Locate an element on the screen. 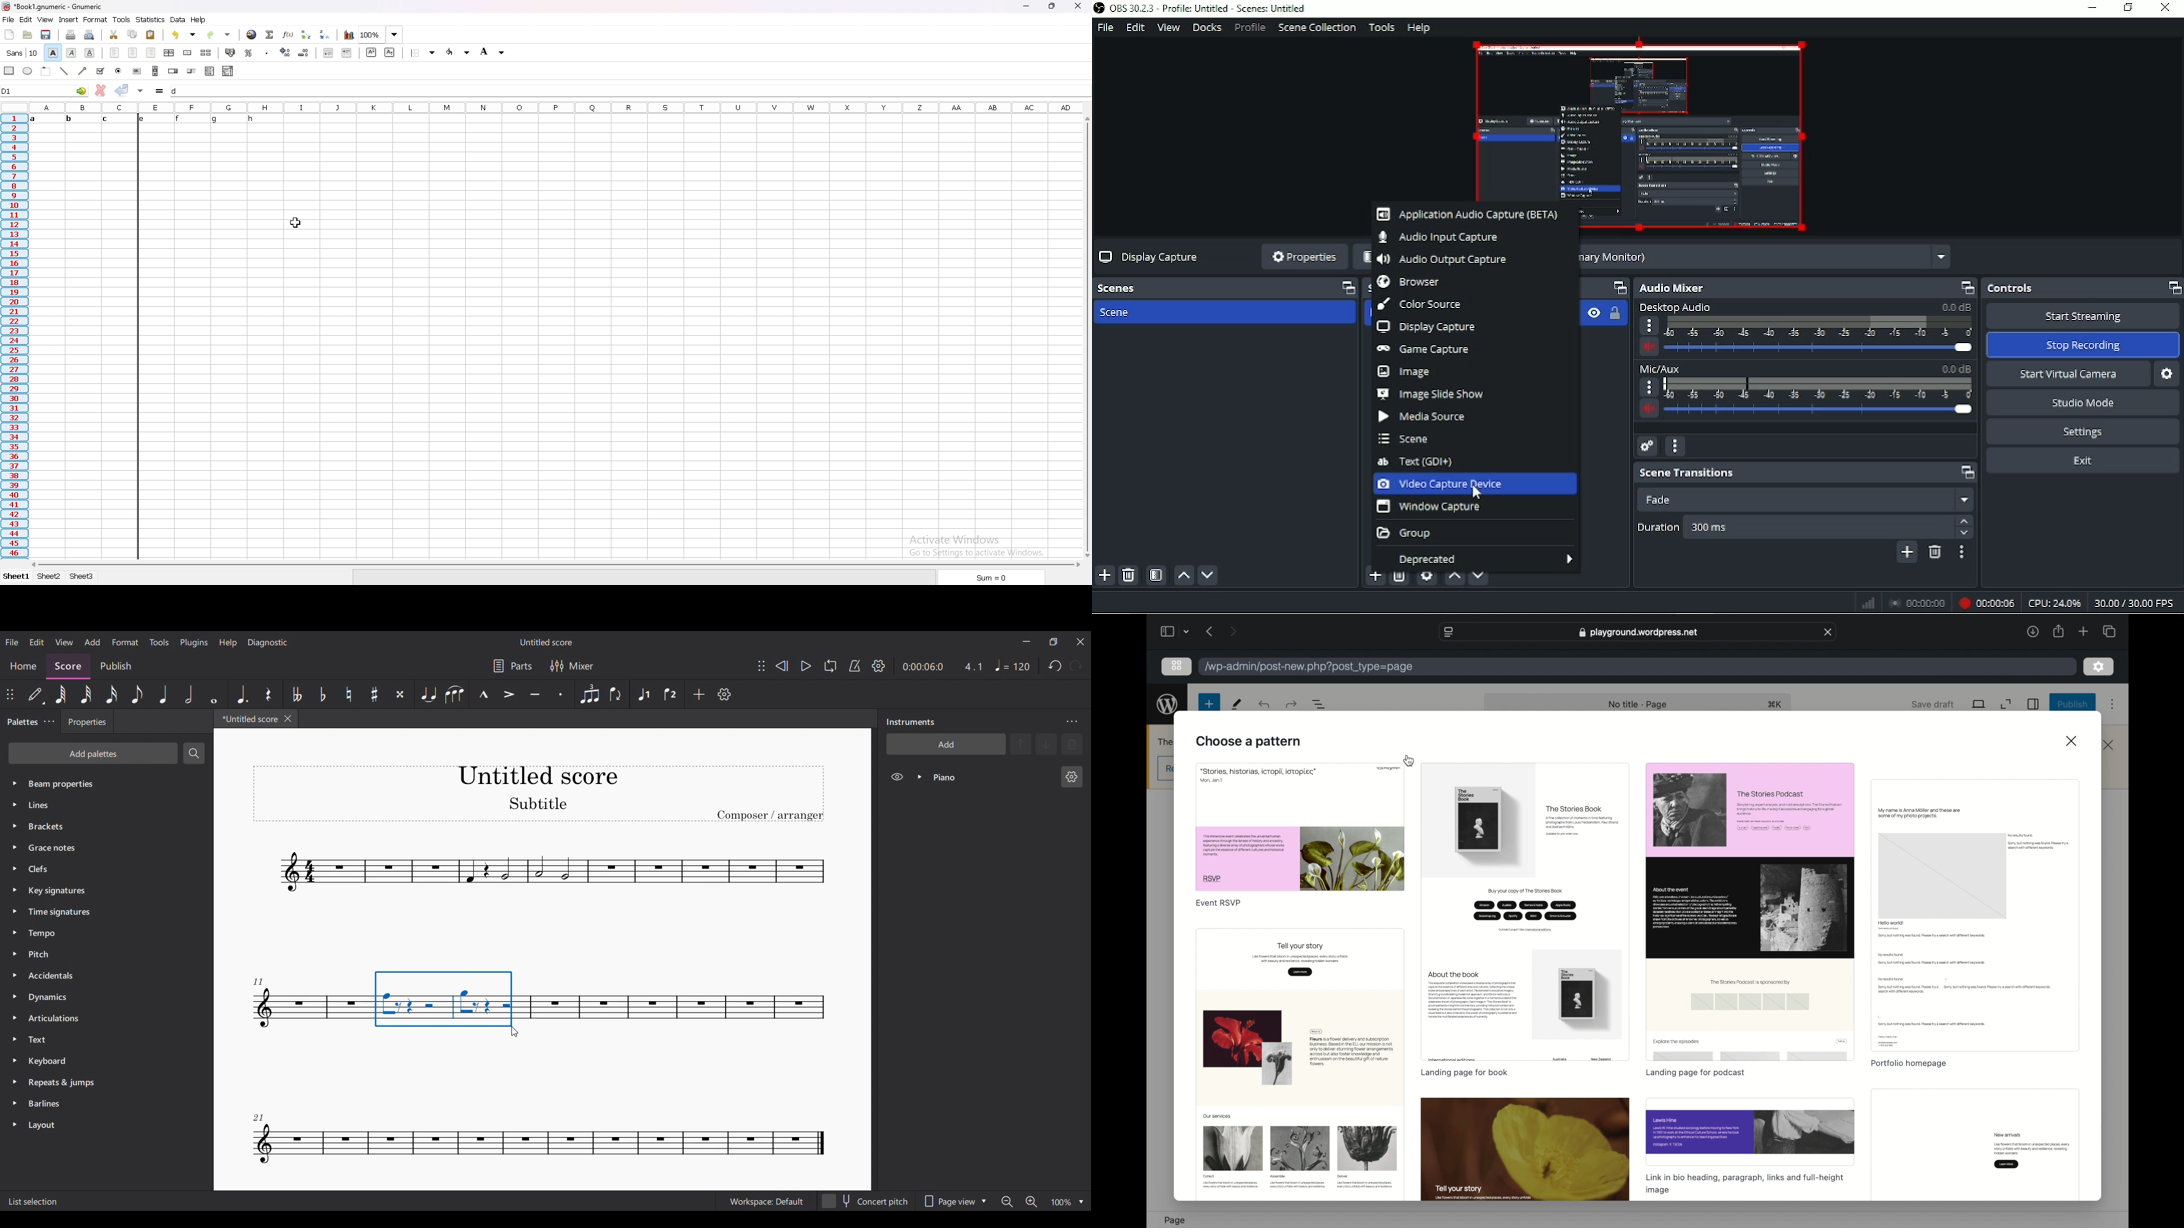 This screenshot has height=1232, width=2184. foreground is located at coordinates (458, 52).